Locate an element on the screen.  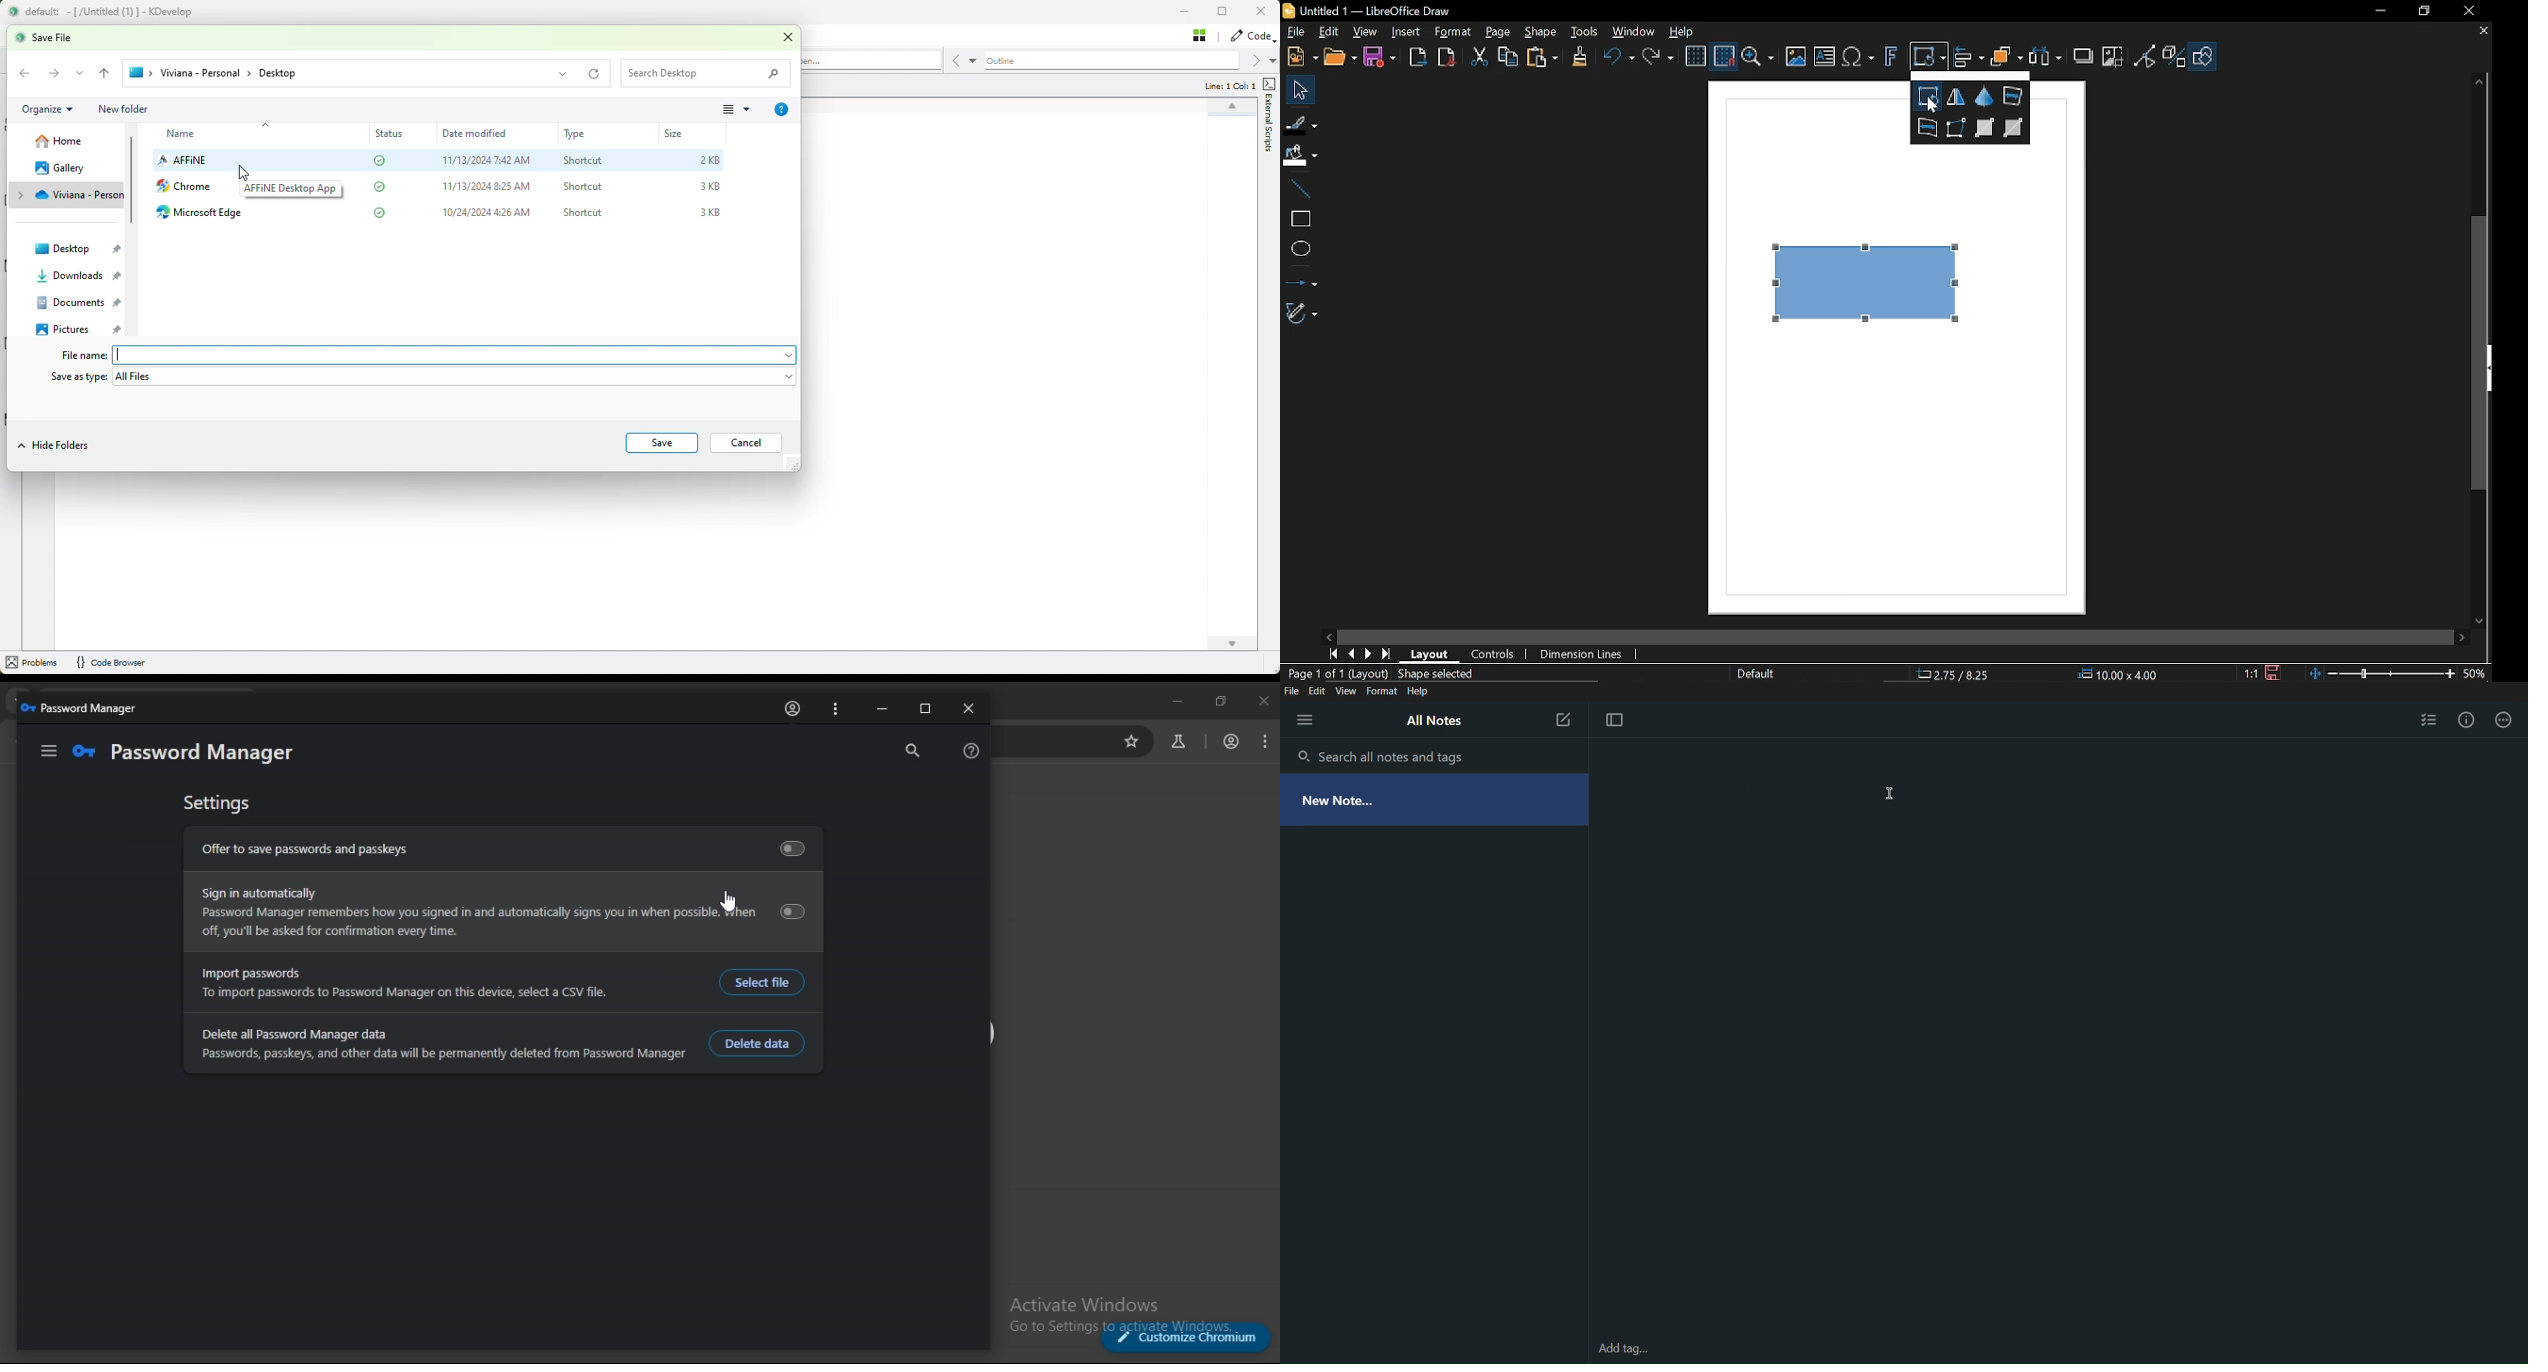
Dimension lines is located at coordinates (1585, 655).